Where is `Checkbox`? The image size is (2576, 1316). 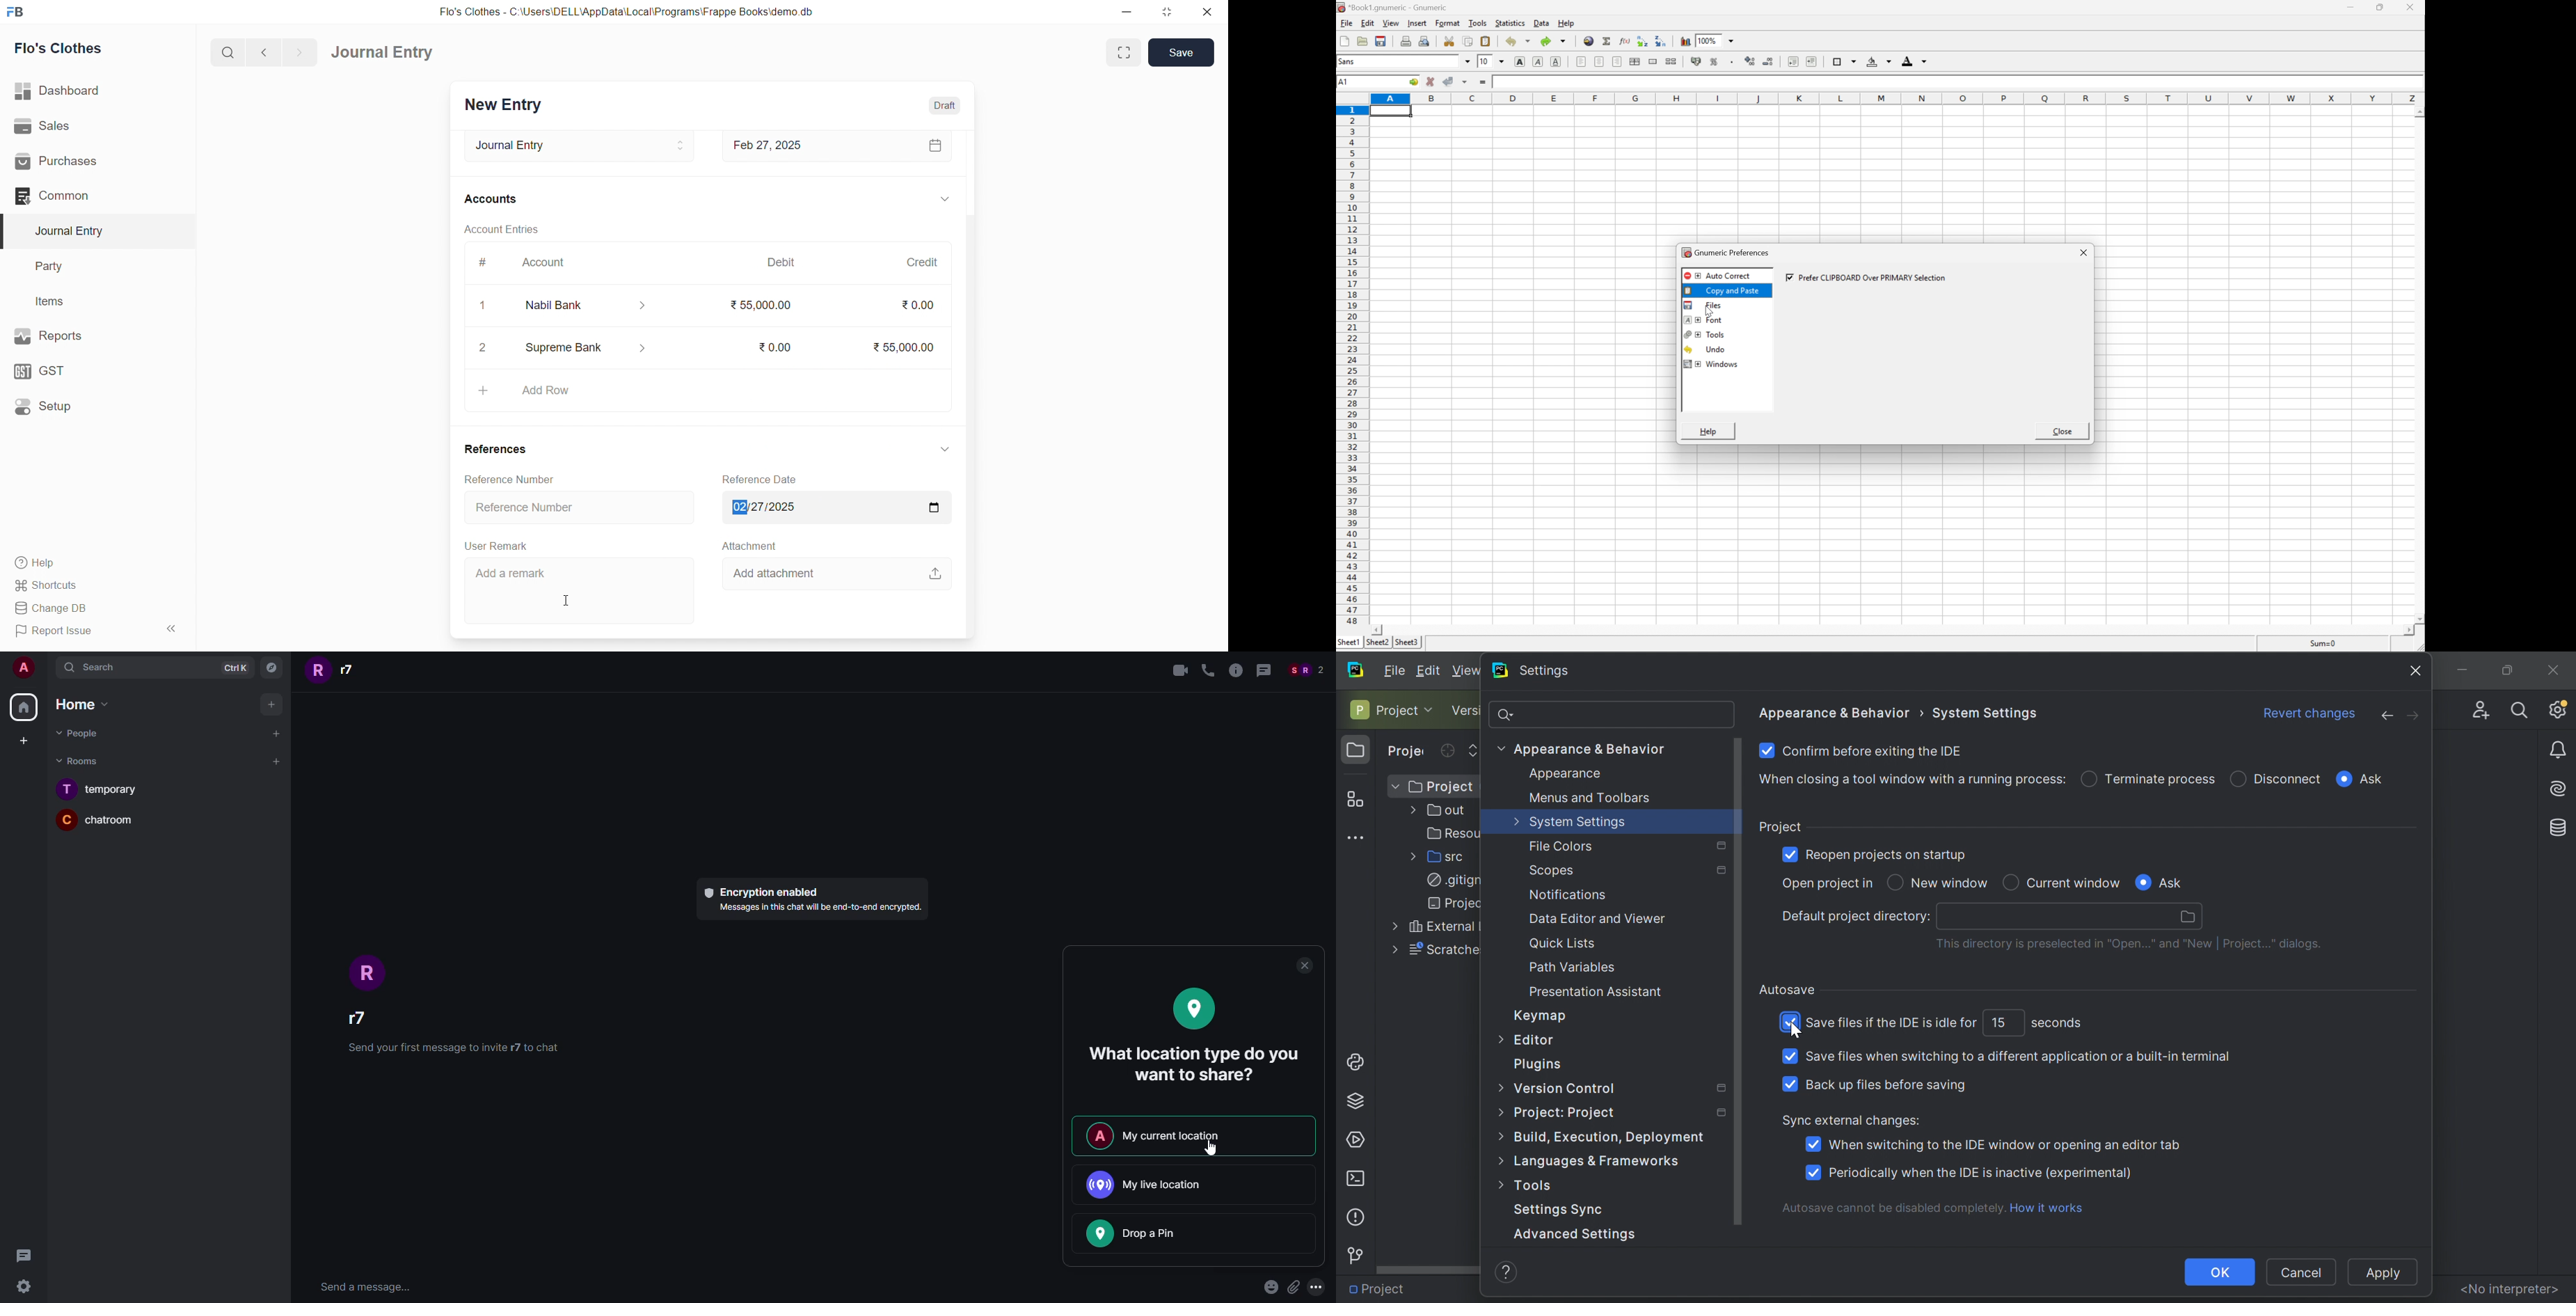
Checkbox is located at coordinates (1790, 1056).